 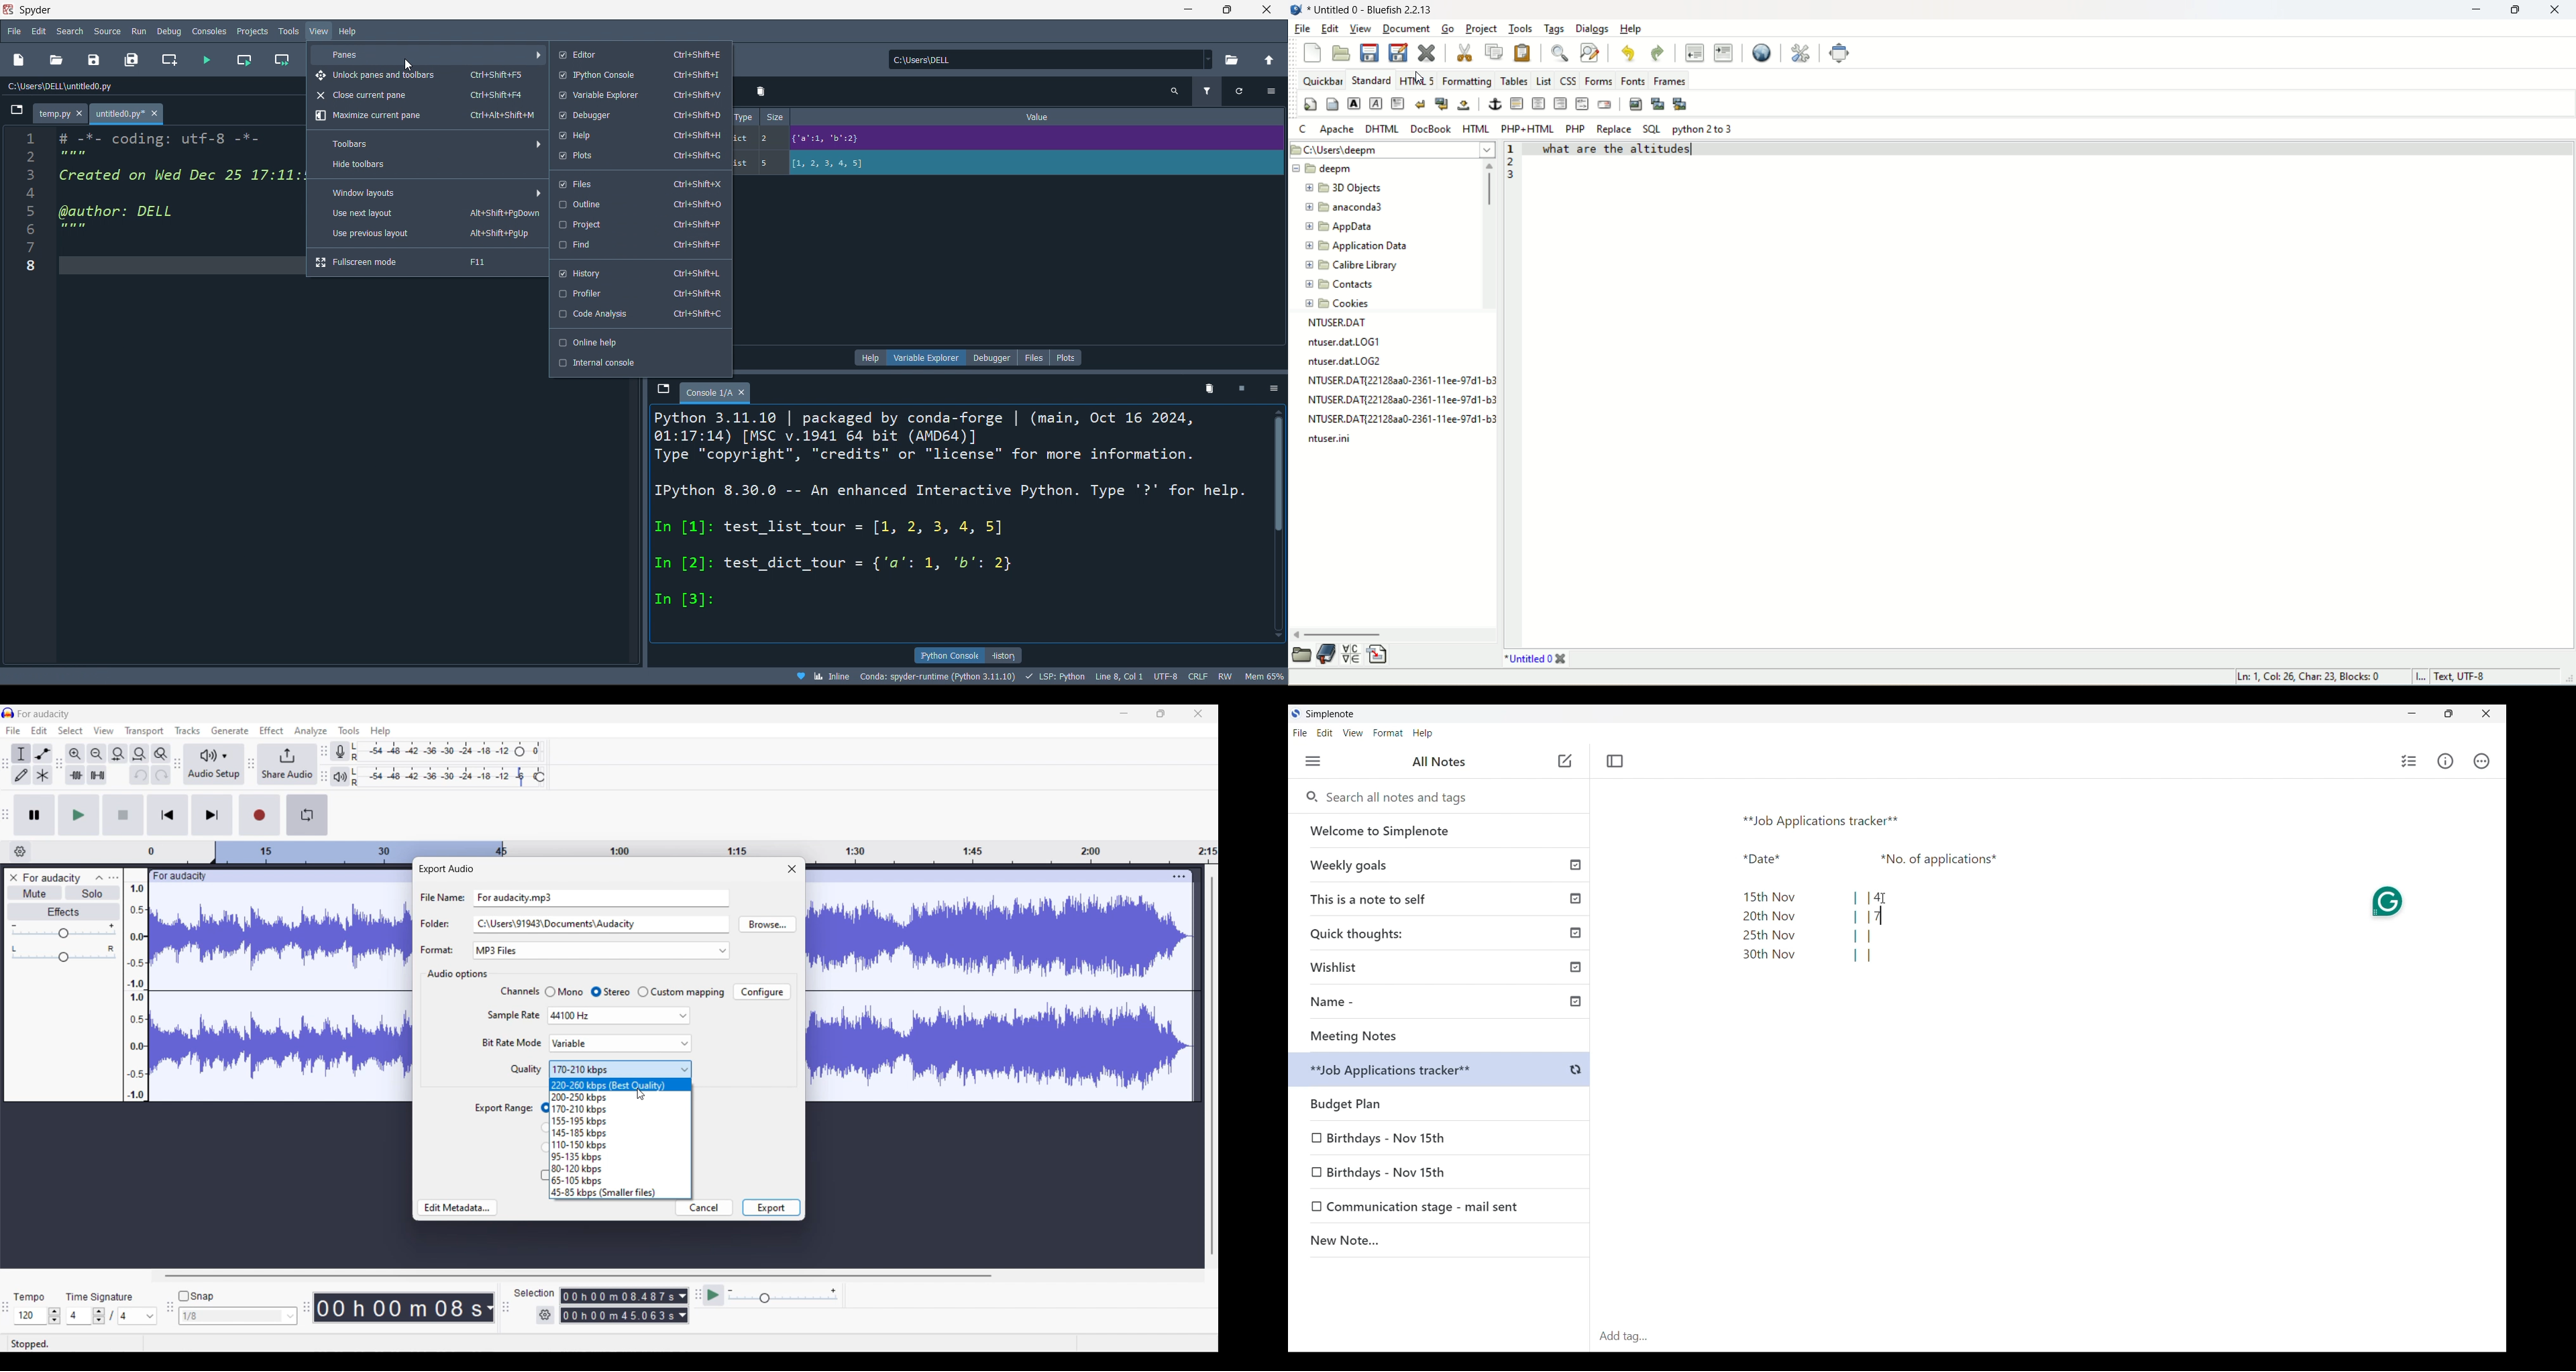 What do you see at coordinates (1659, 54) in the screenshot?
I see `redo` at bounding box center [1659, 54].